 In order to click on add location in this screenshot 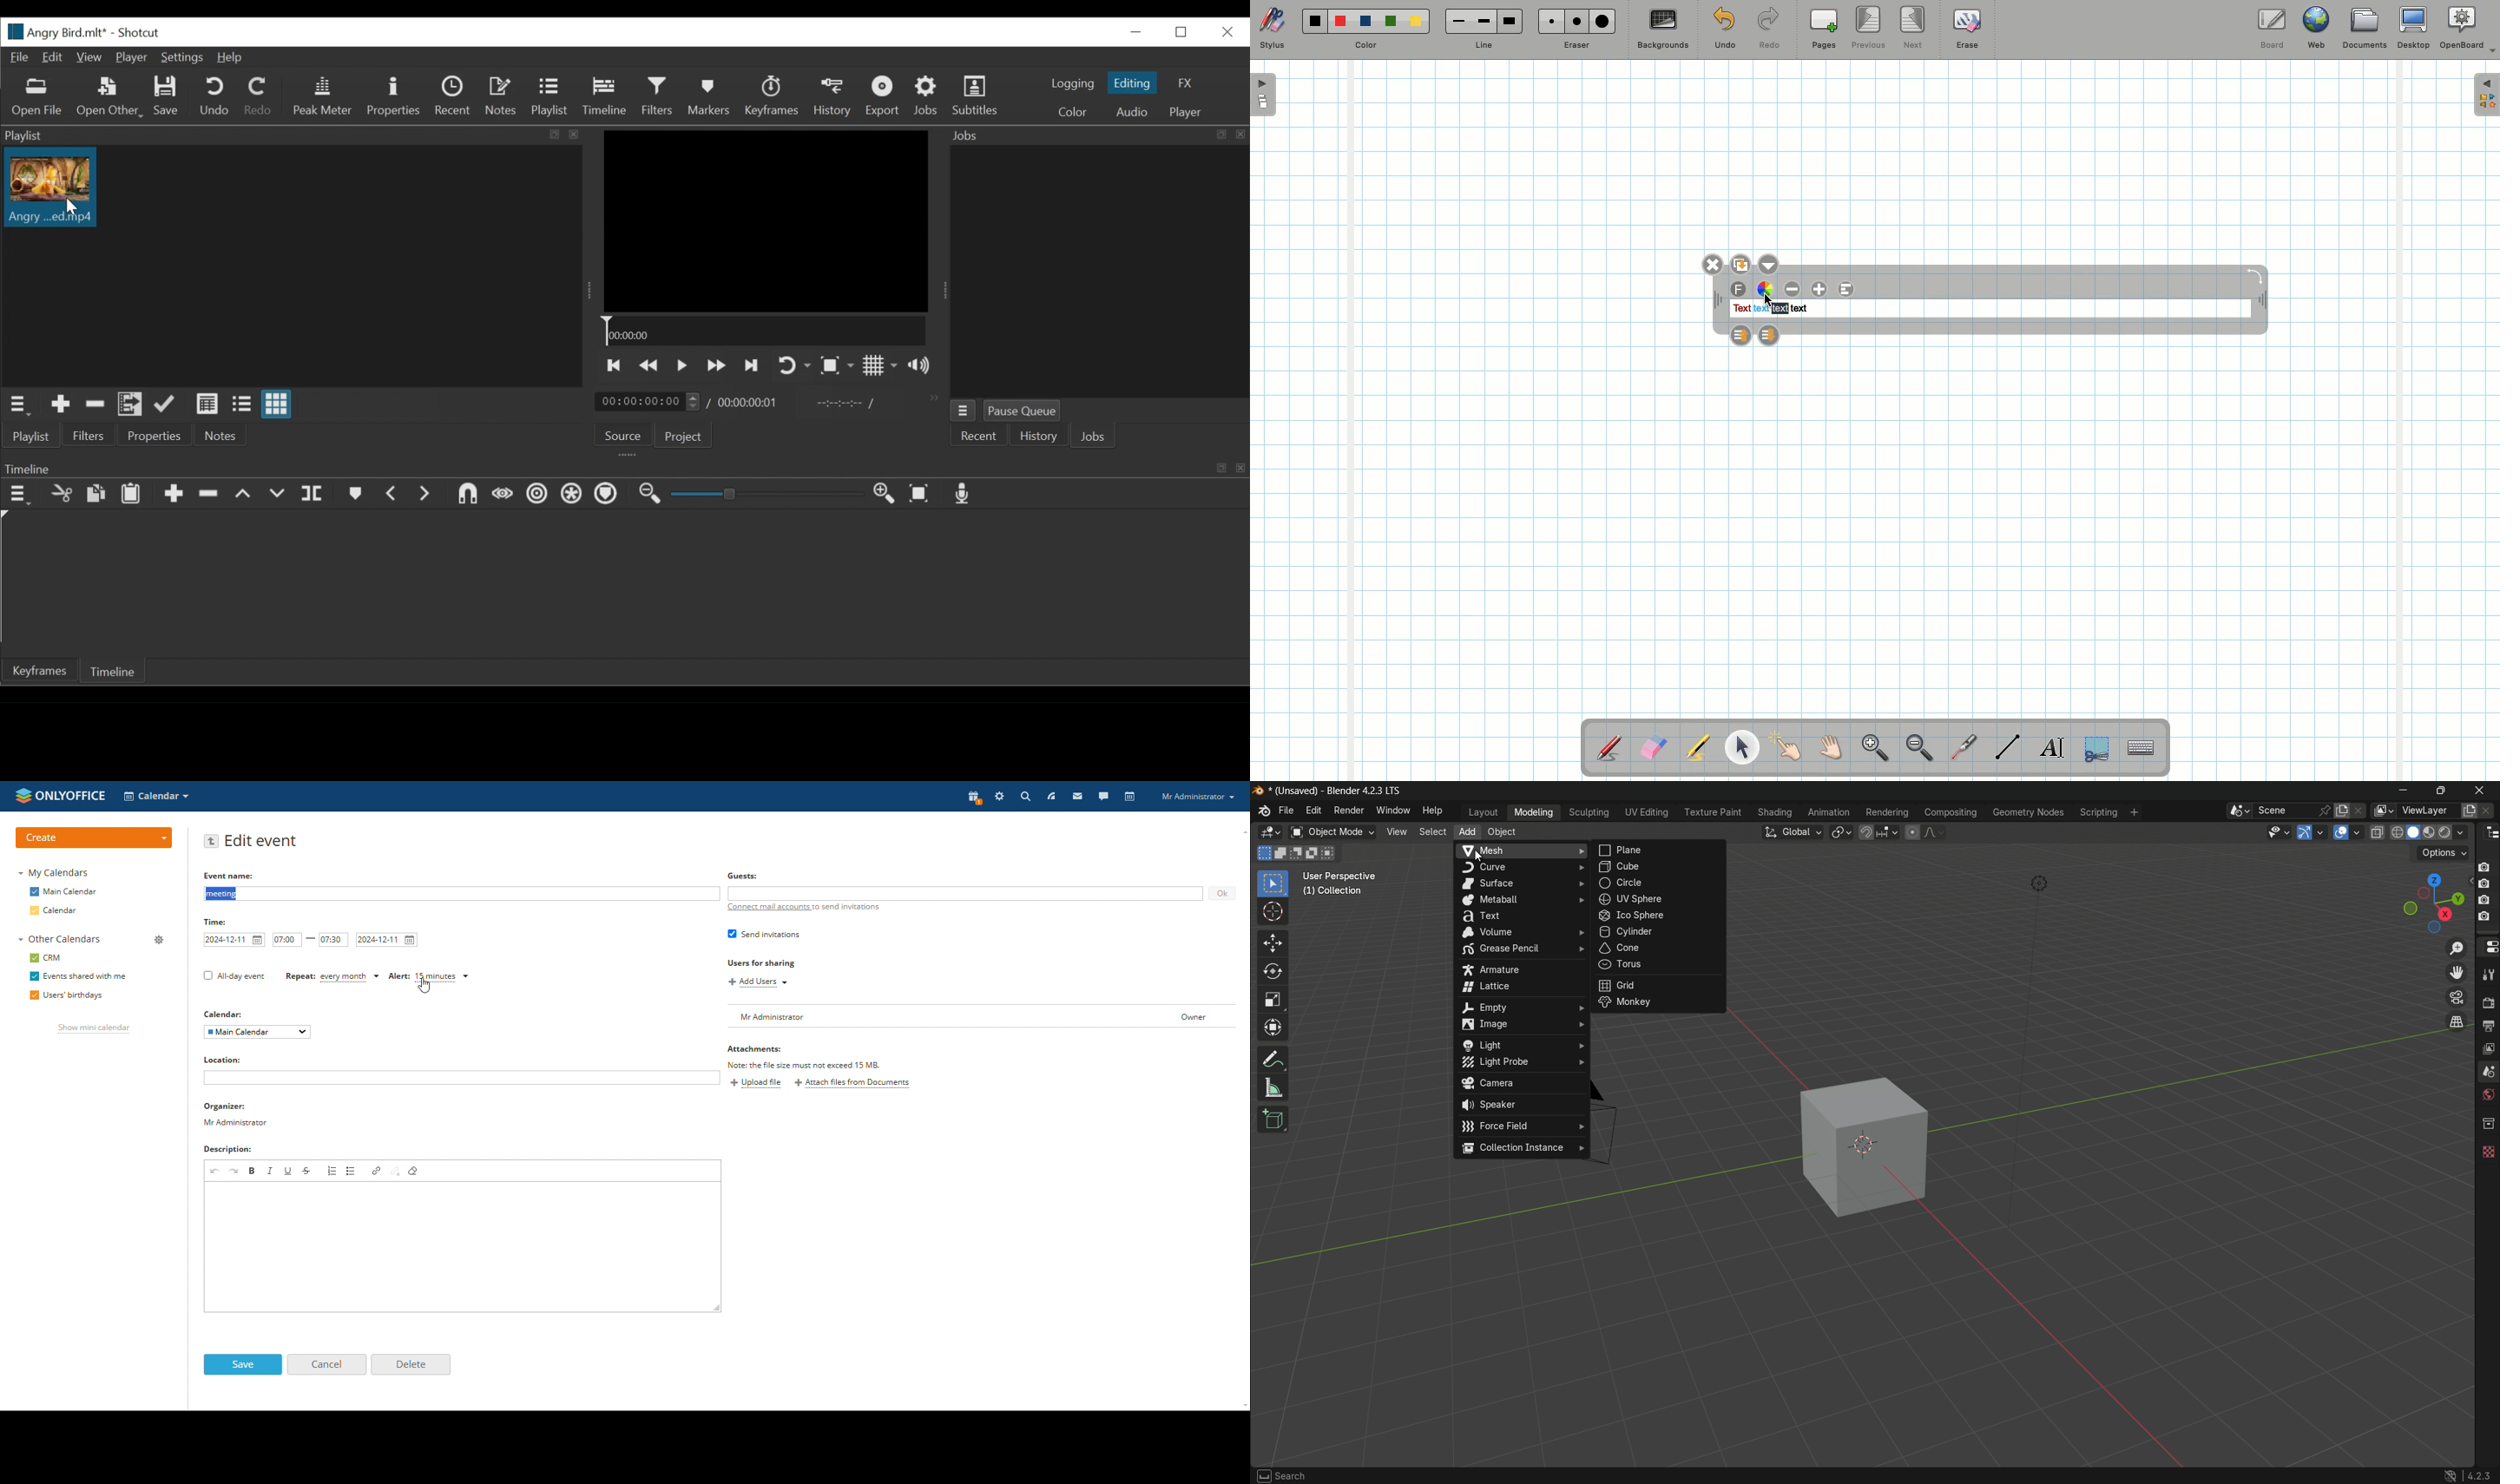, I will do `click(462, 1079)`.